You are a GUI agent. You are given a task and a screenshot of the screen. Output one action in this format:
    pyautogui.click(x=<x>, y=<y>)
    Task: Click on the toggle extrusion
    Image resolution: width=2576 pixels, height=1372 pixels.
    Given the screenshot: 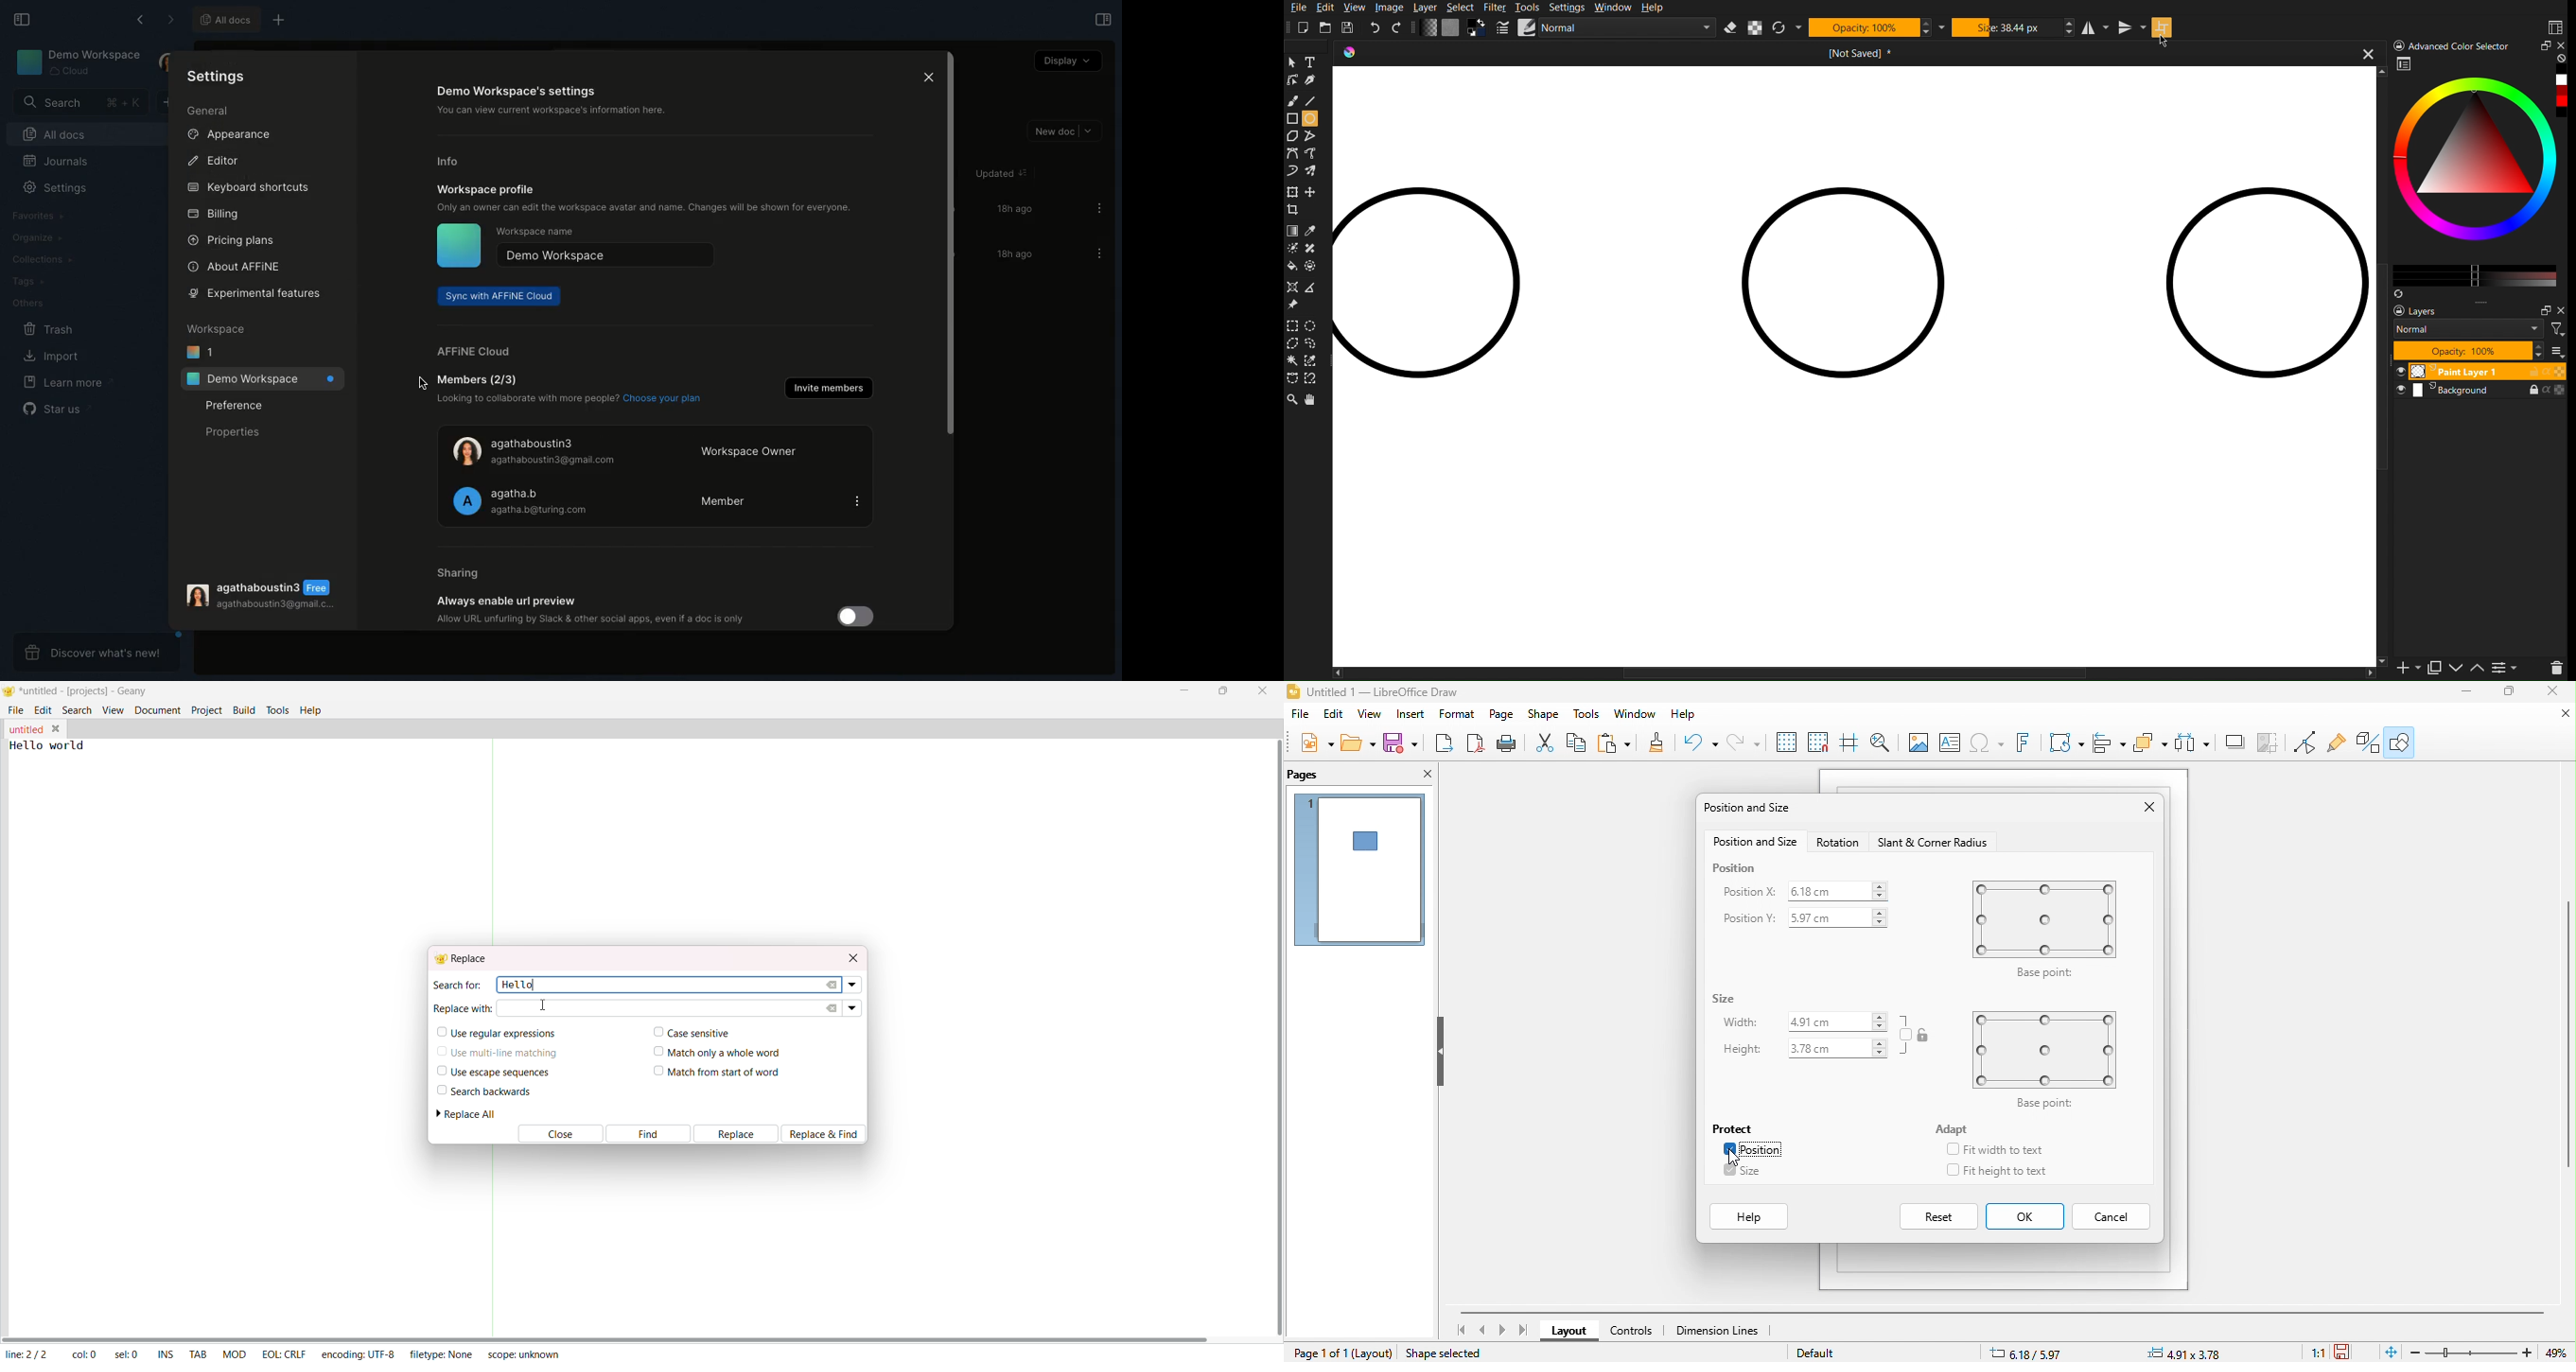 What is the action you would take?
    pyautogui.click(x=2364, y=742)
    